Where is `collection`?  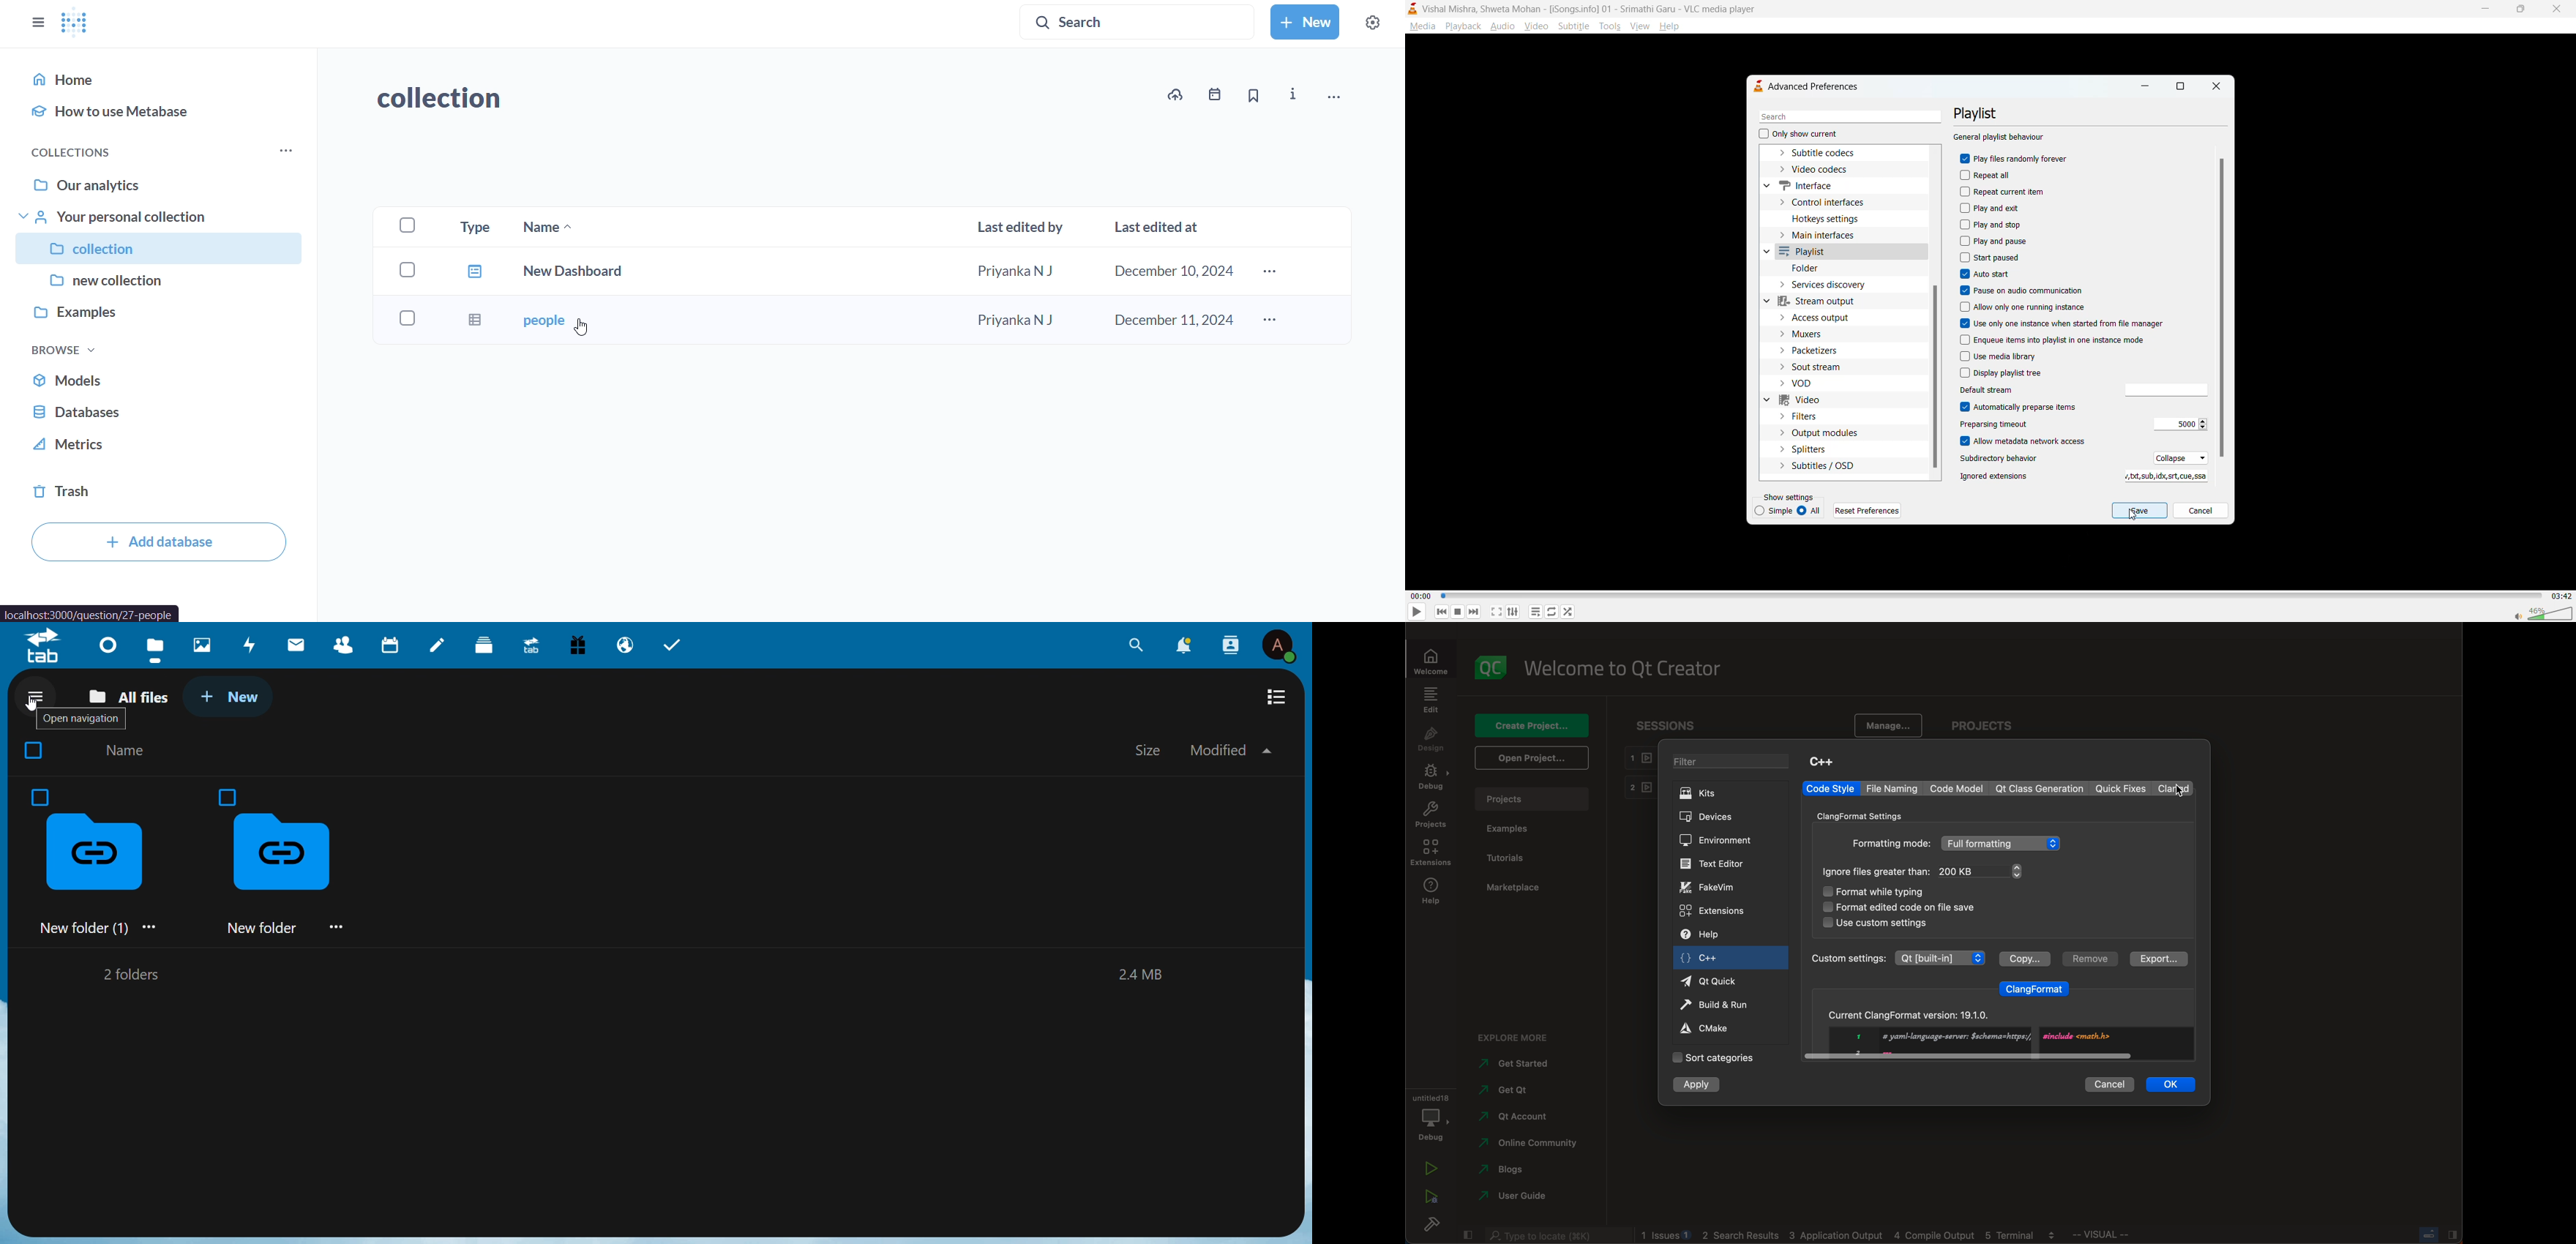 collection is located at coordinates (449, 100).